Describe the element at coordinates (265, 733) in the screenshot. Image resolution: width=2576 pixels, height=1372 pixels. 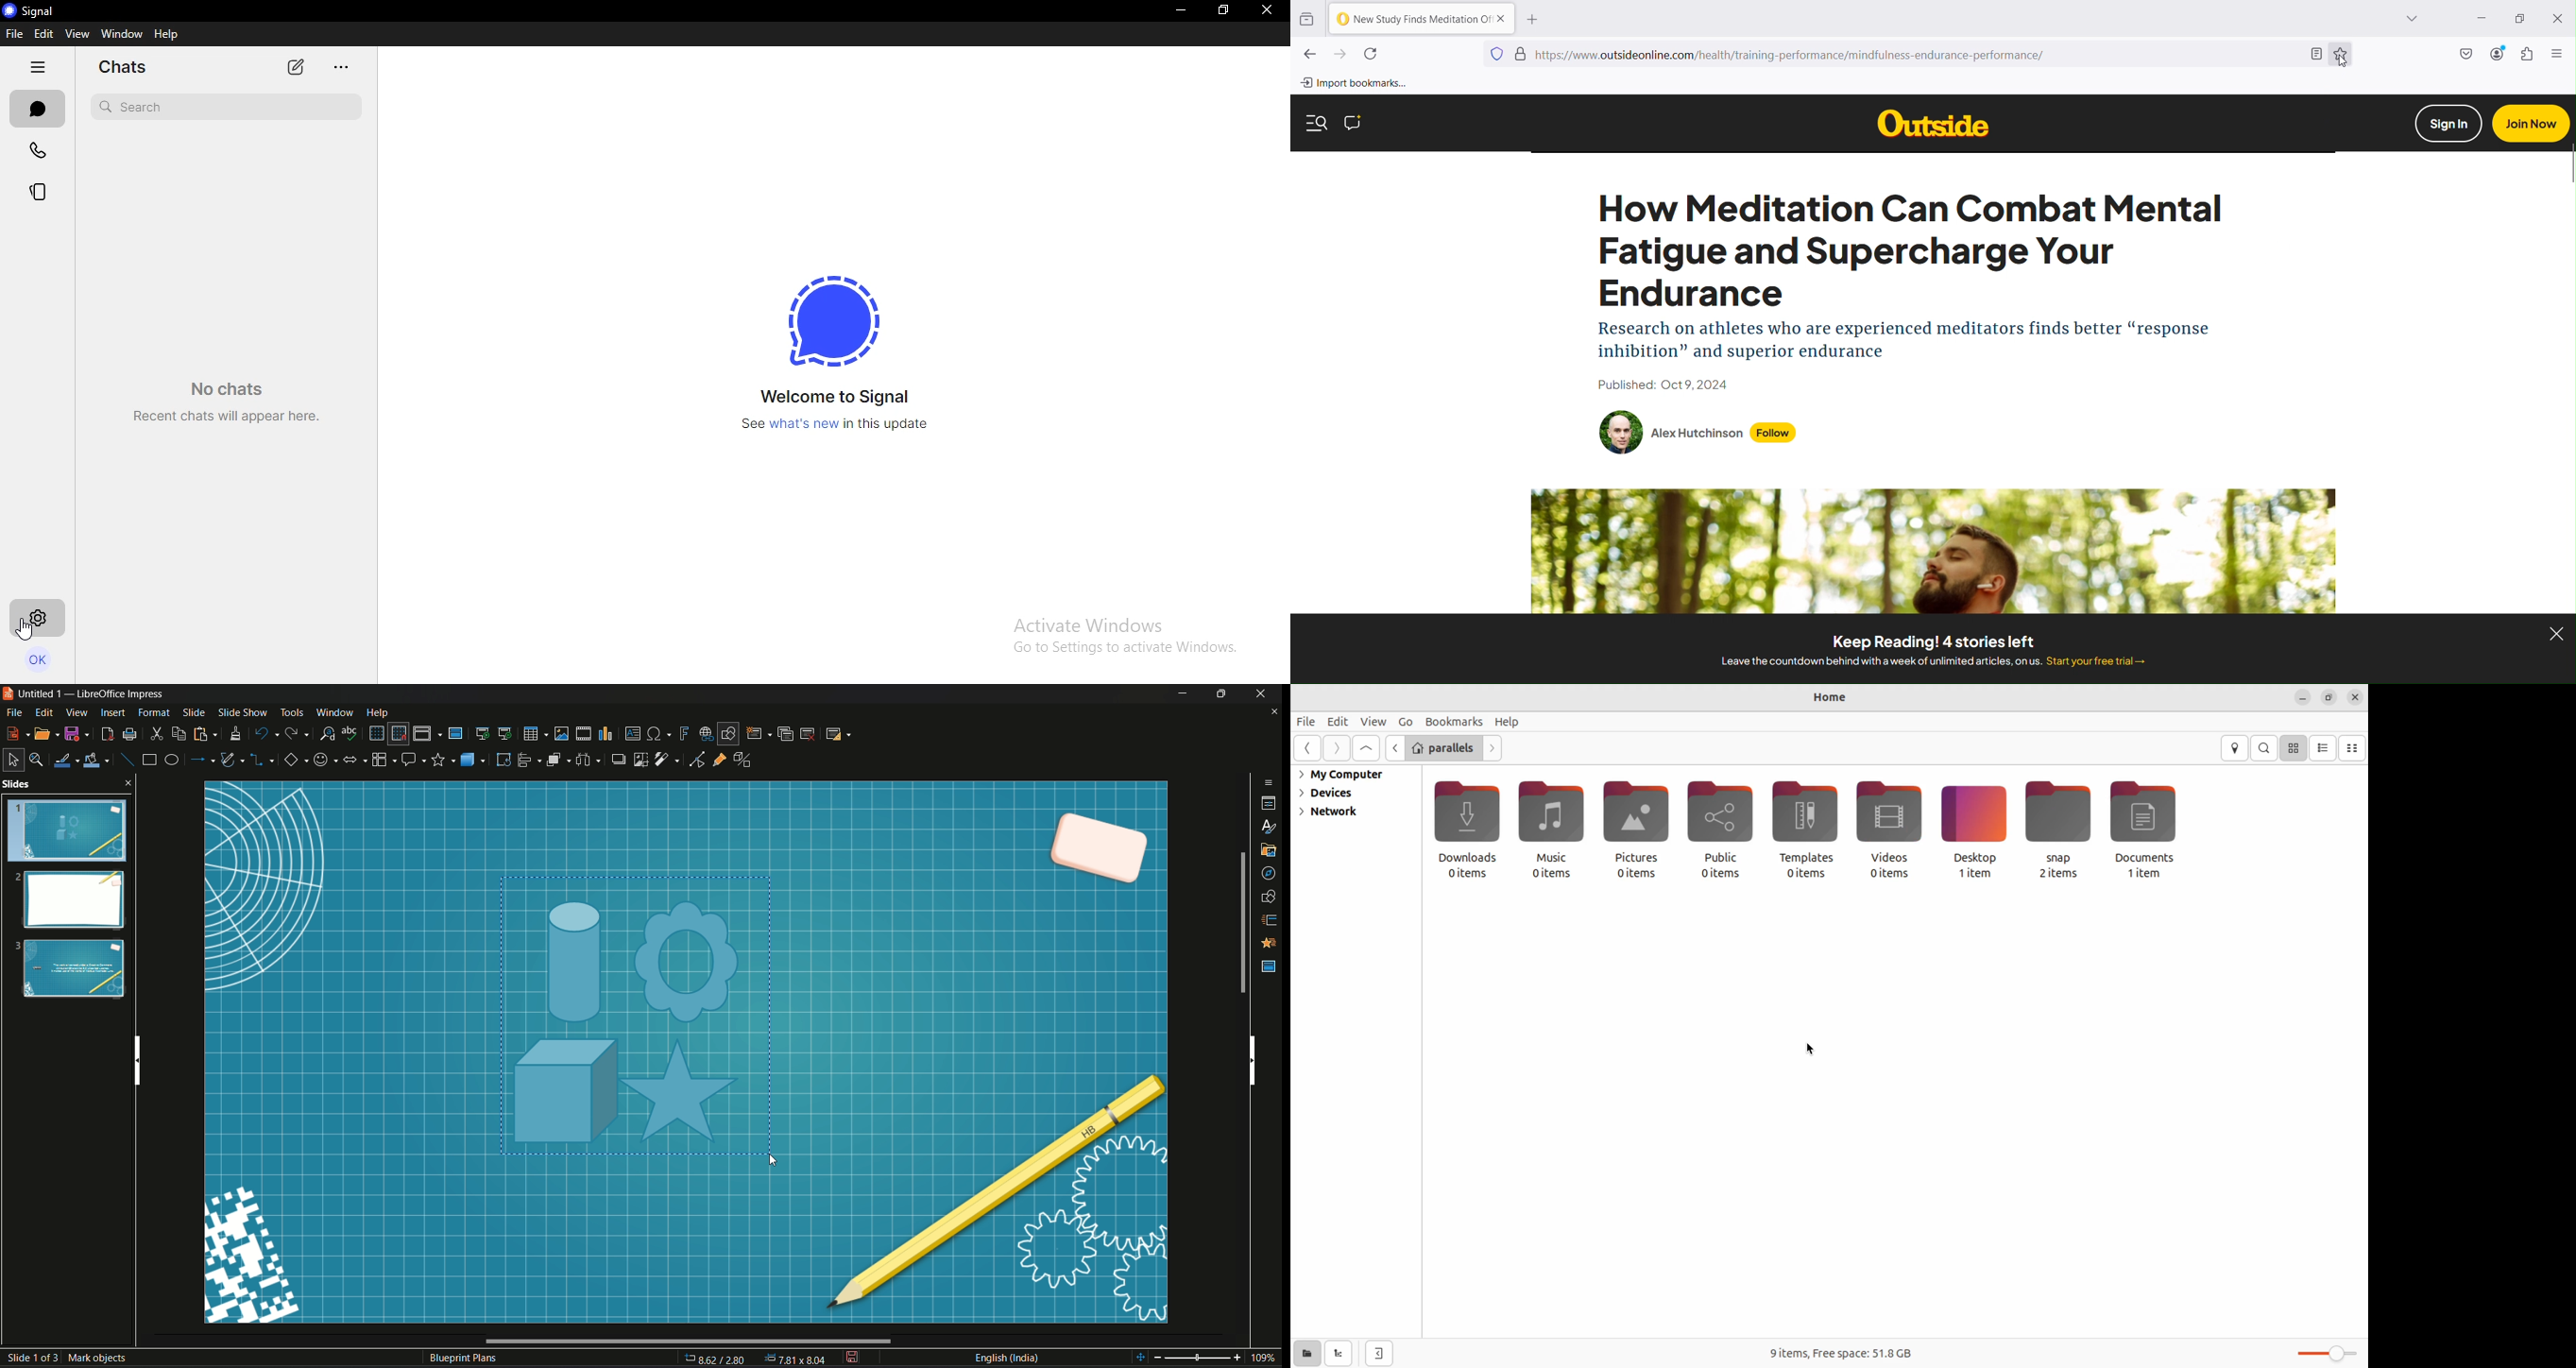
I see `undo` at that location.